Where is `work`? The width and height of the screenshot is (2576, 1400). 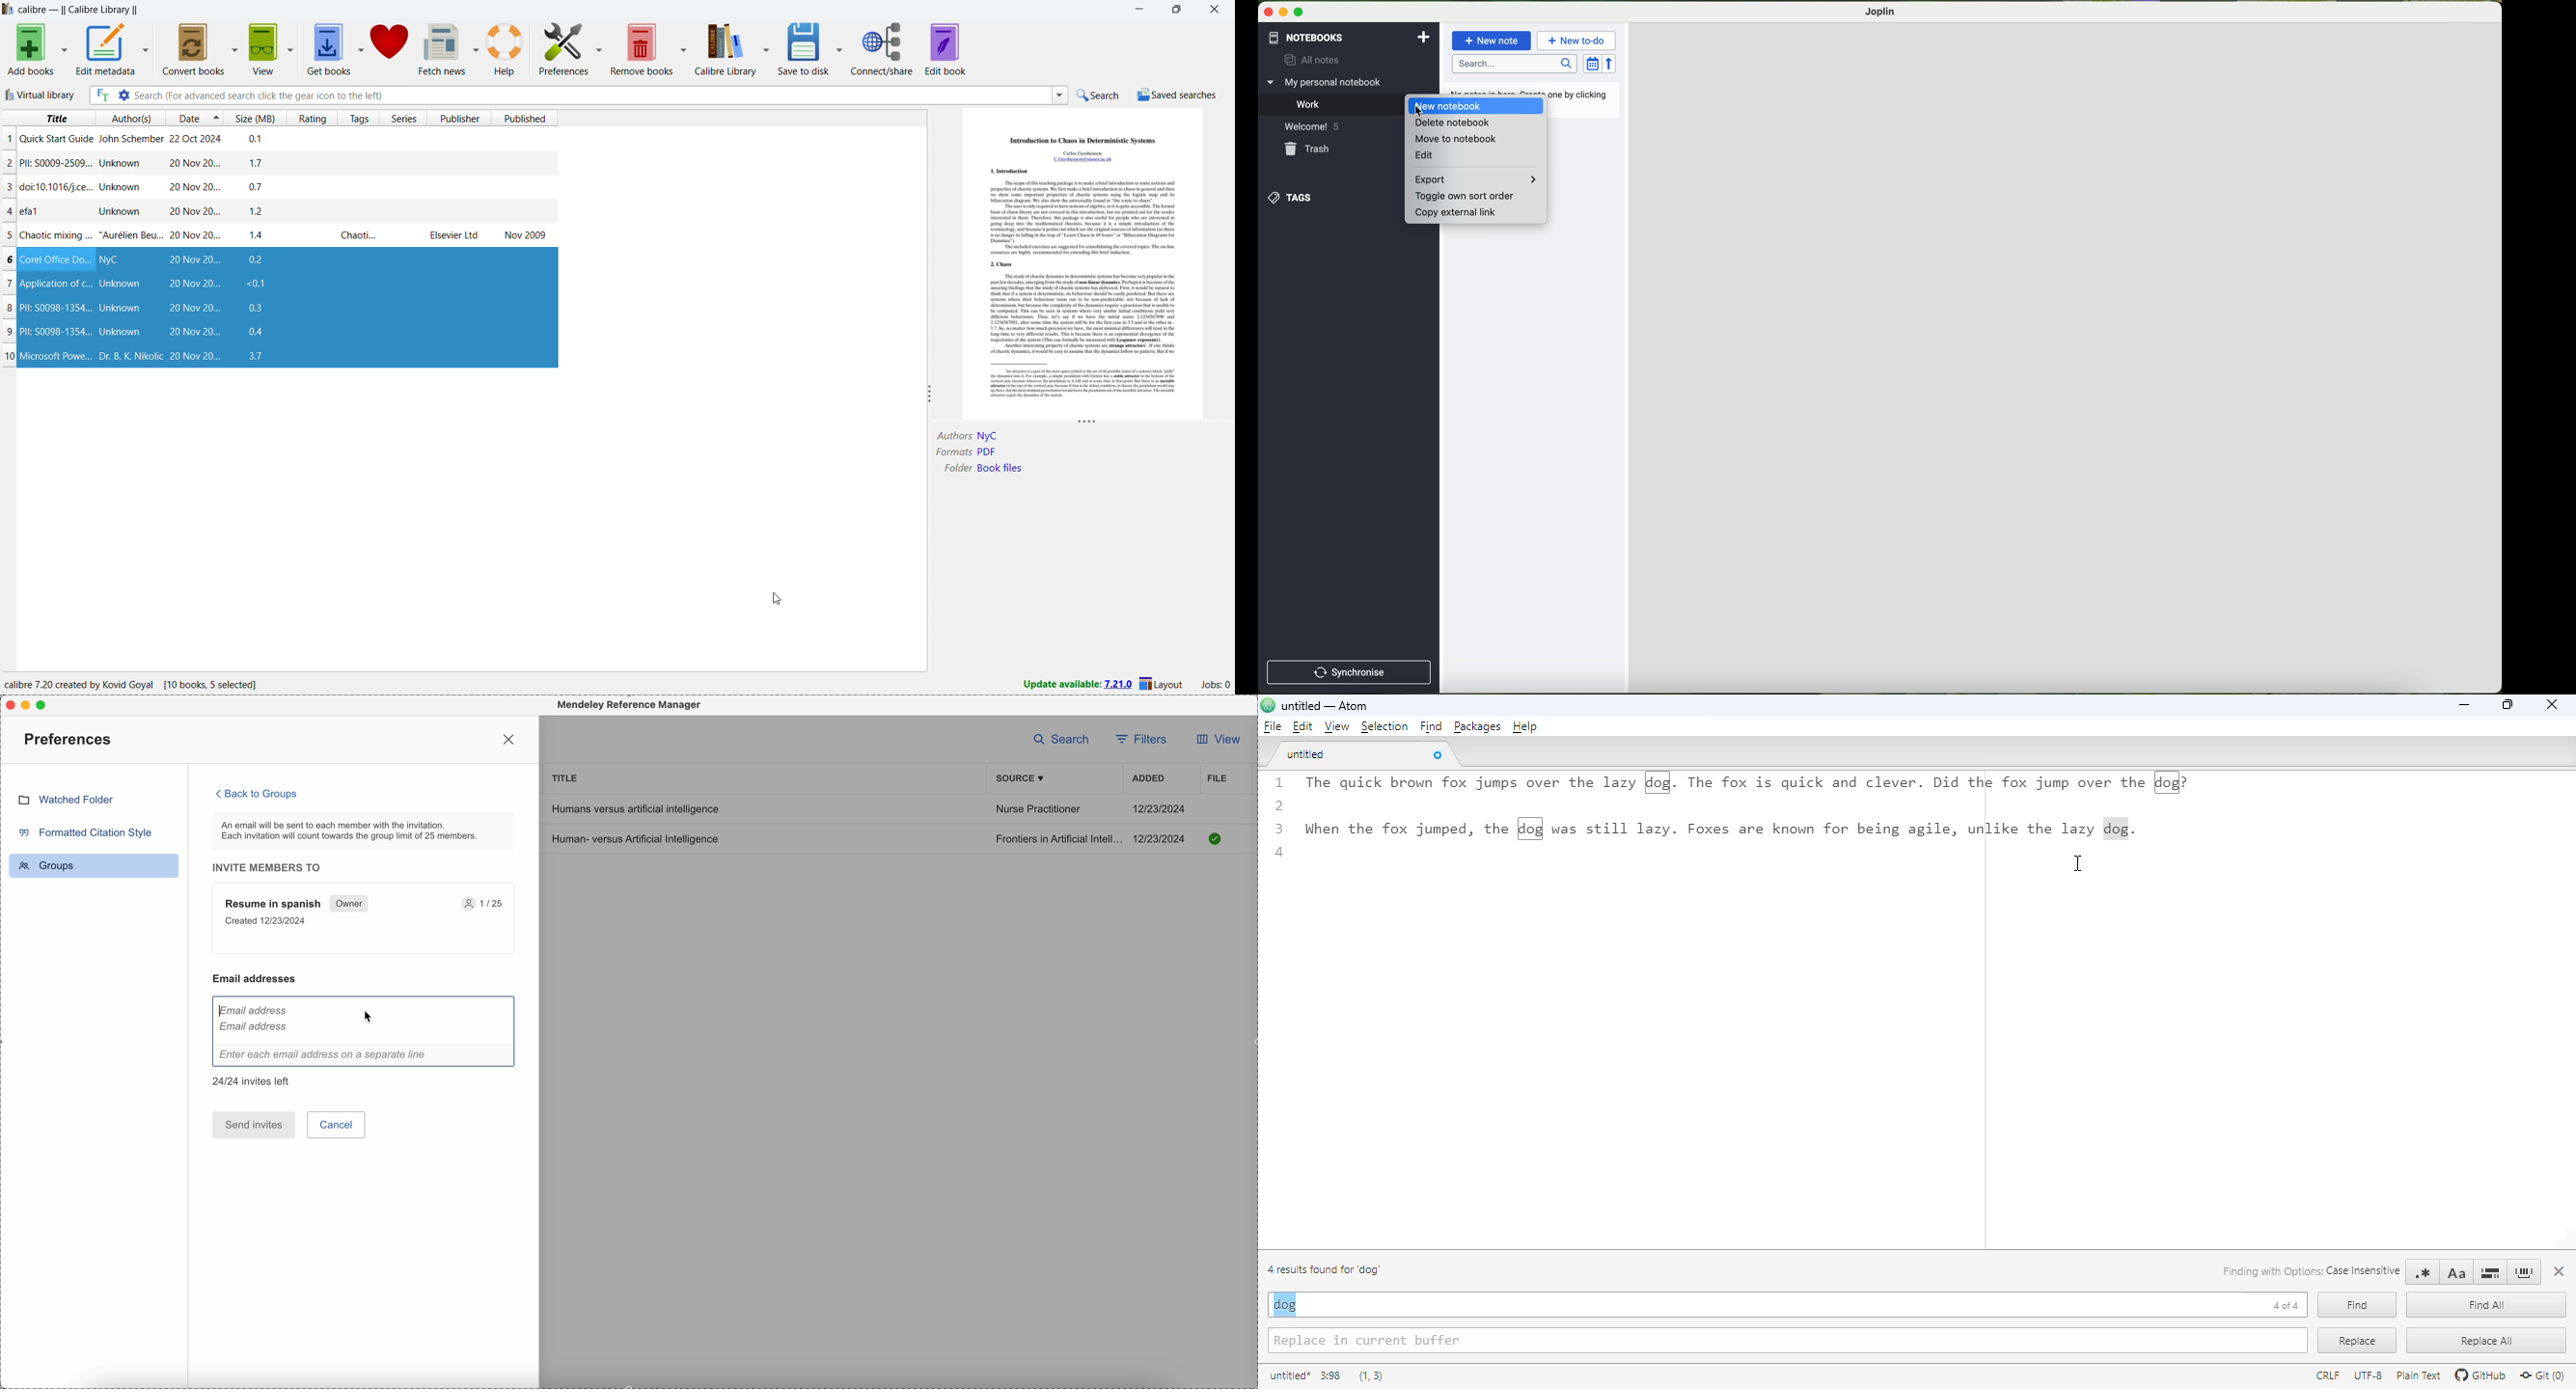
work is located at coordinates (1310, 103).